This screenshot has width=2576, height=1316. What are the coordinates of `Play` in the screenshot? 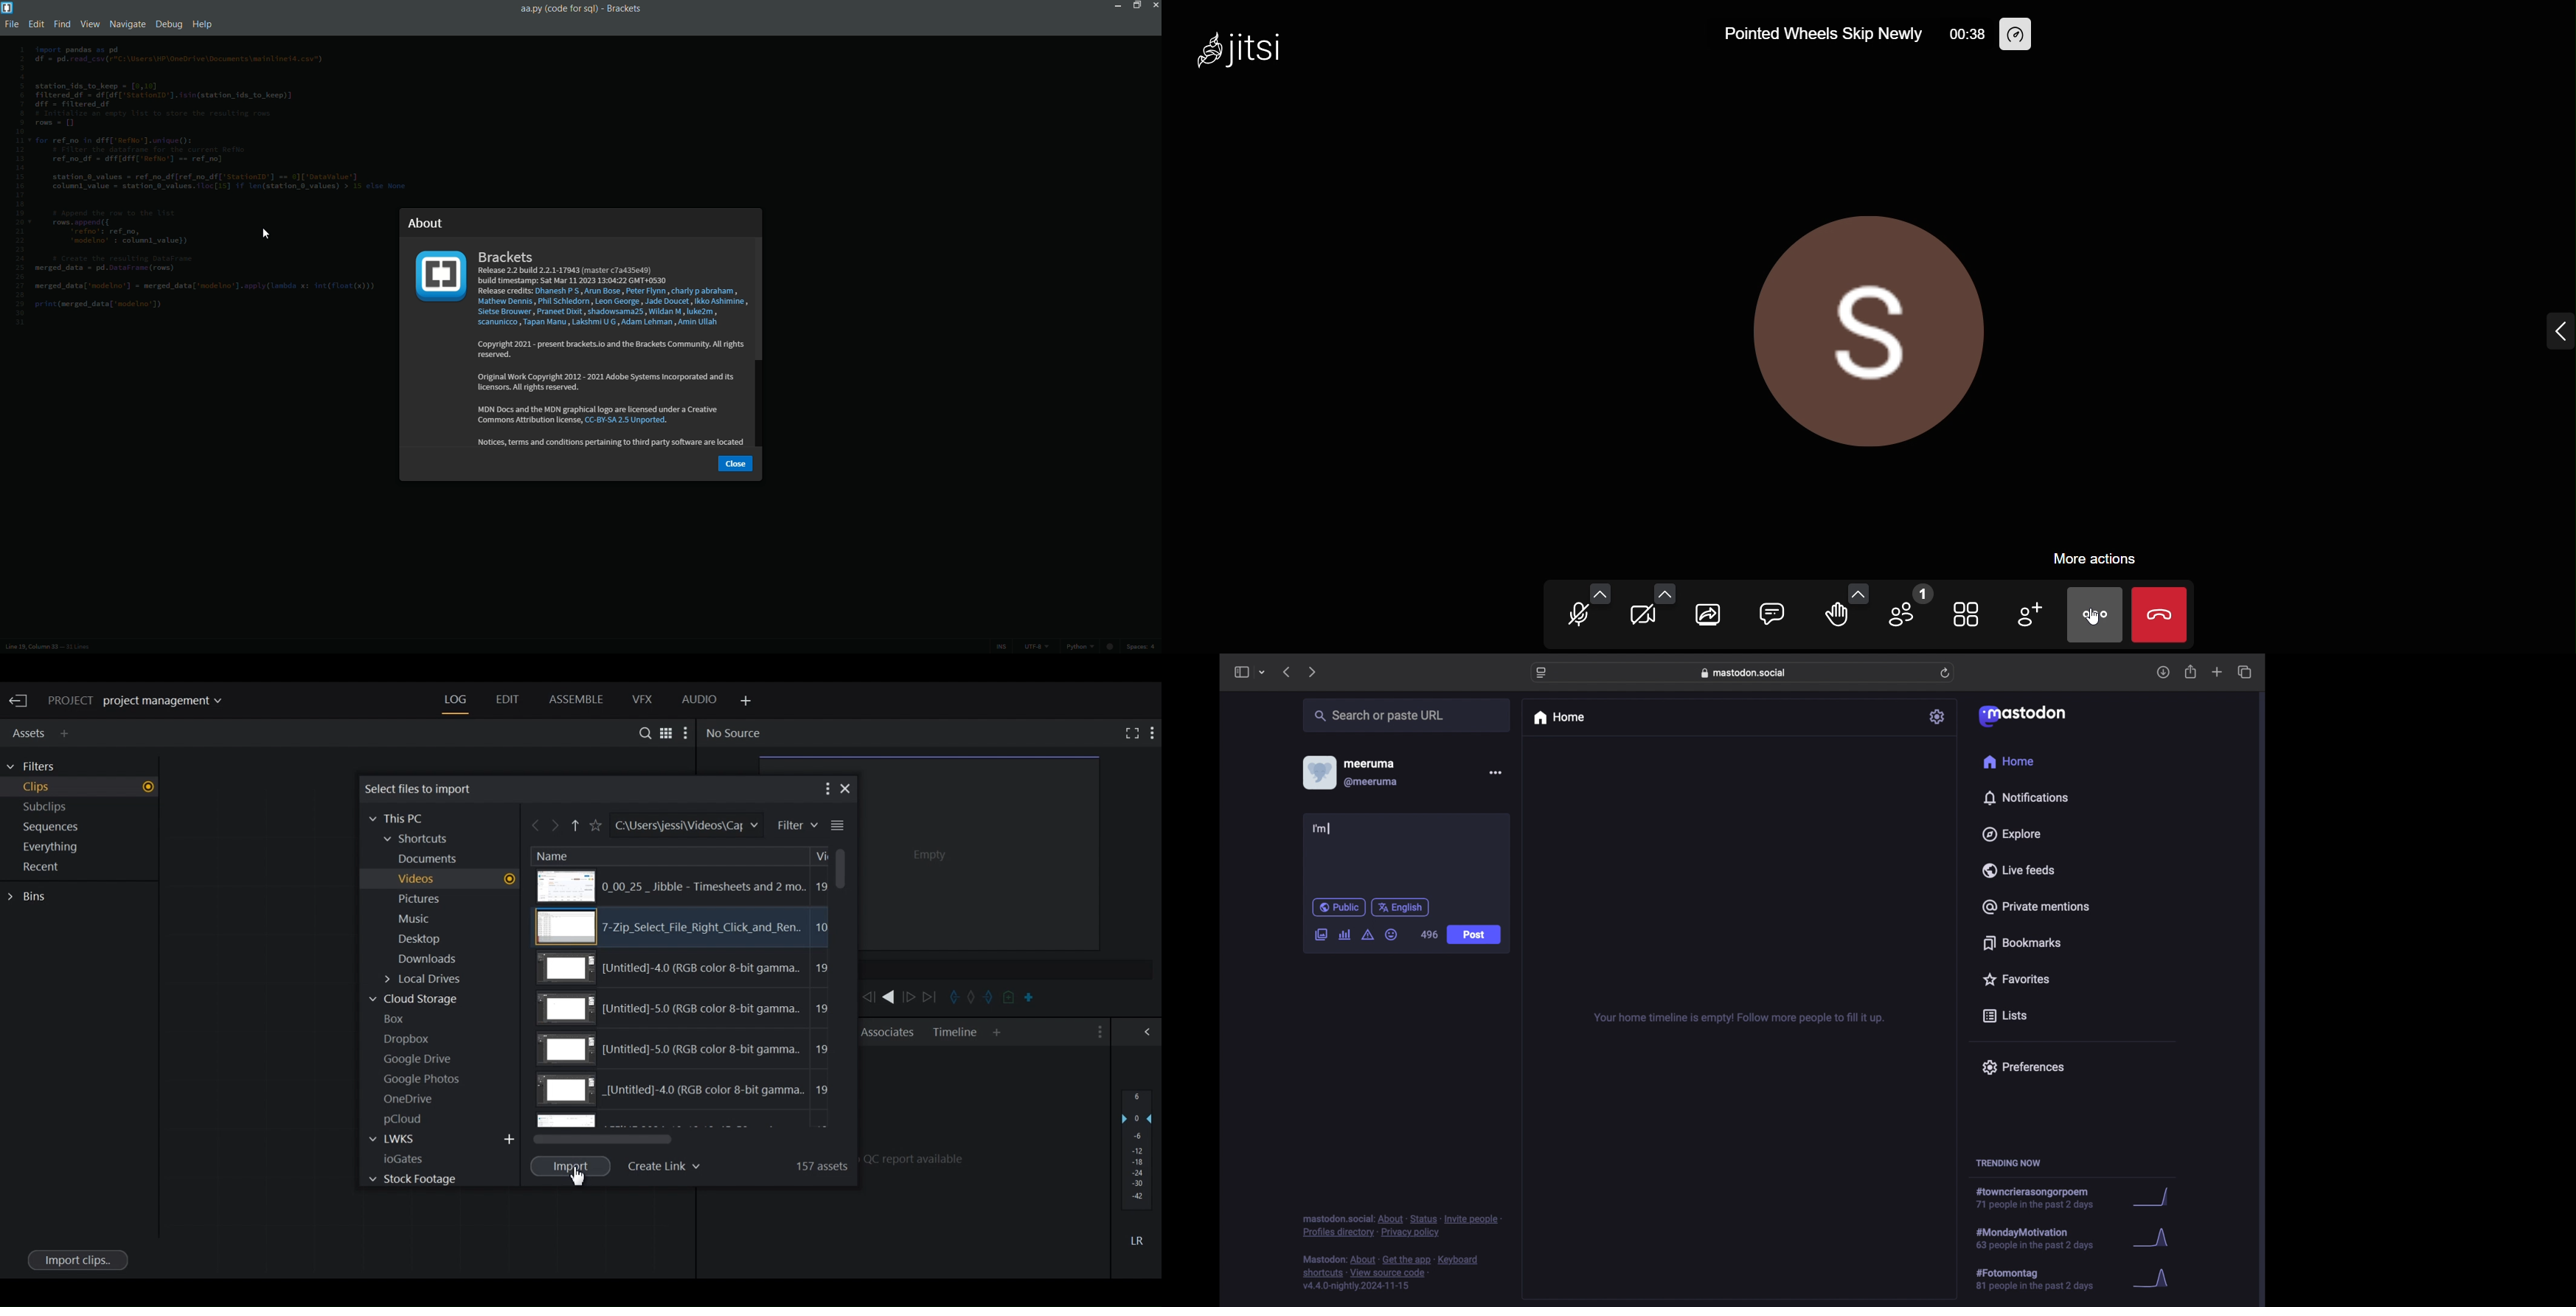 It's located at (888, 997).